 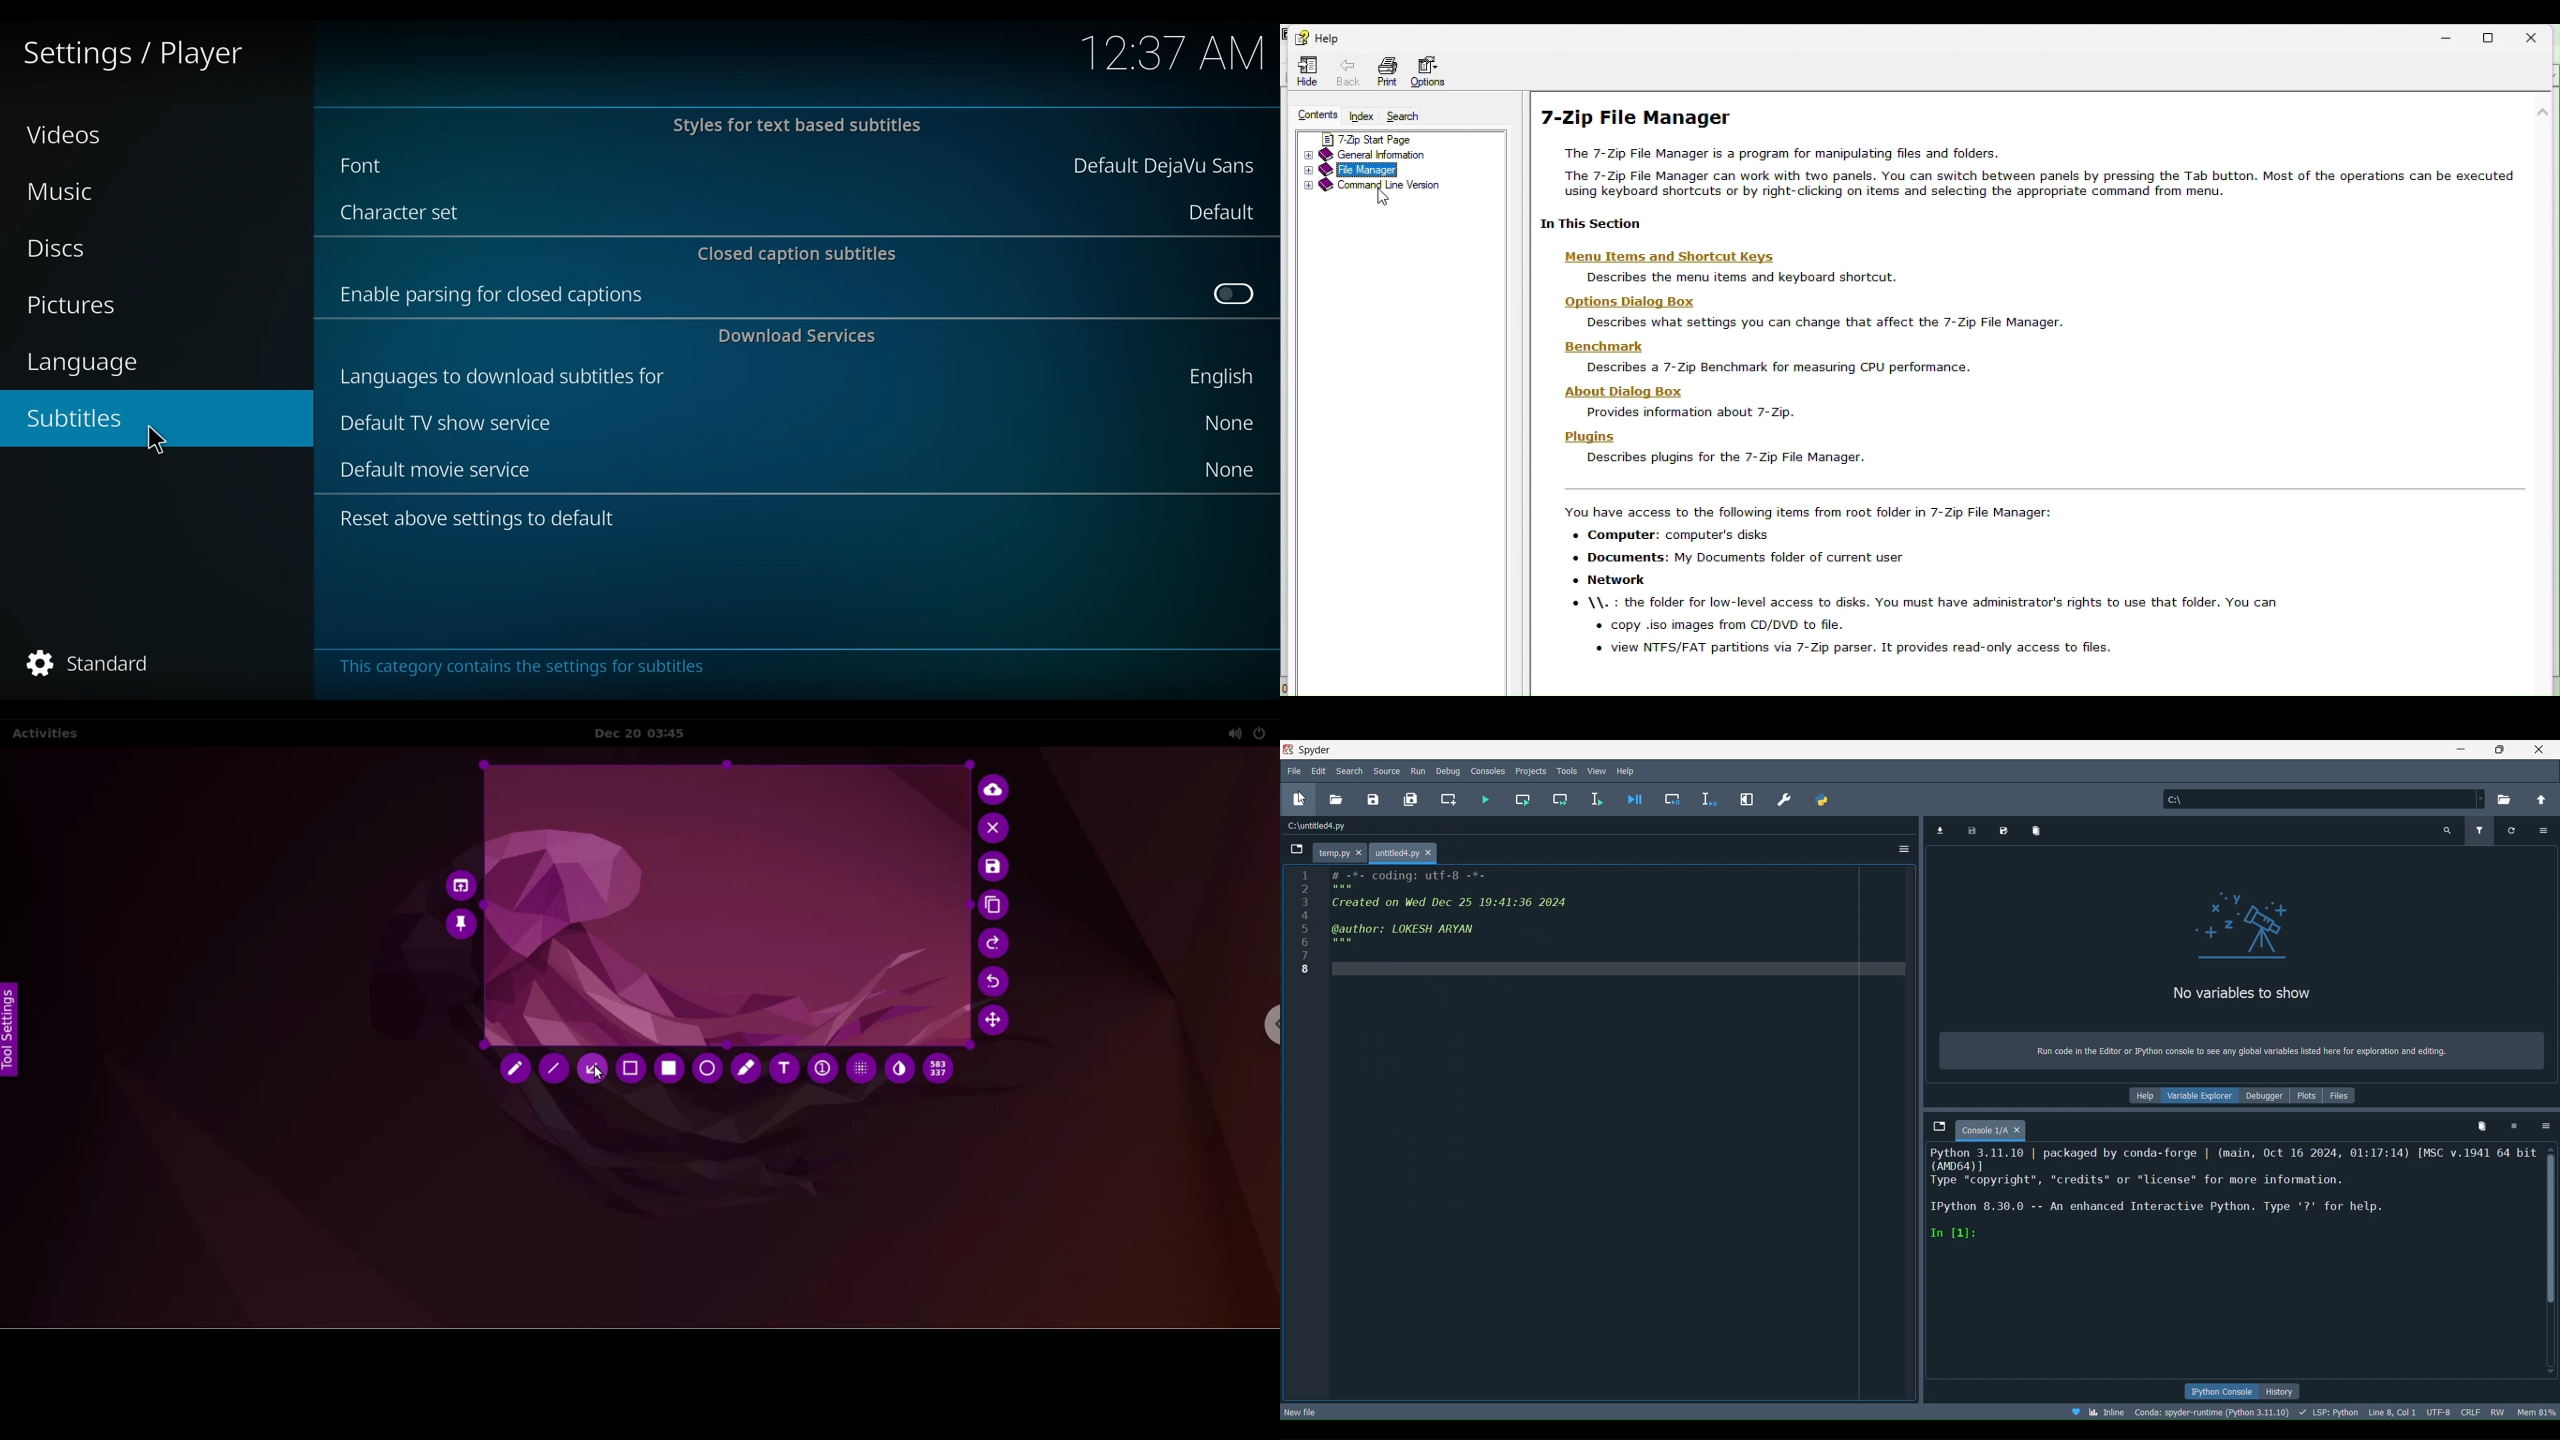 What do you see at coordinates (455, 425) in the screenshot?
I see `Default TV Sow service` at bounding box center [455, 425].